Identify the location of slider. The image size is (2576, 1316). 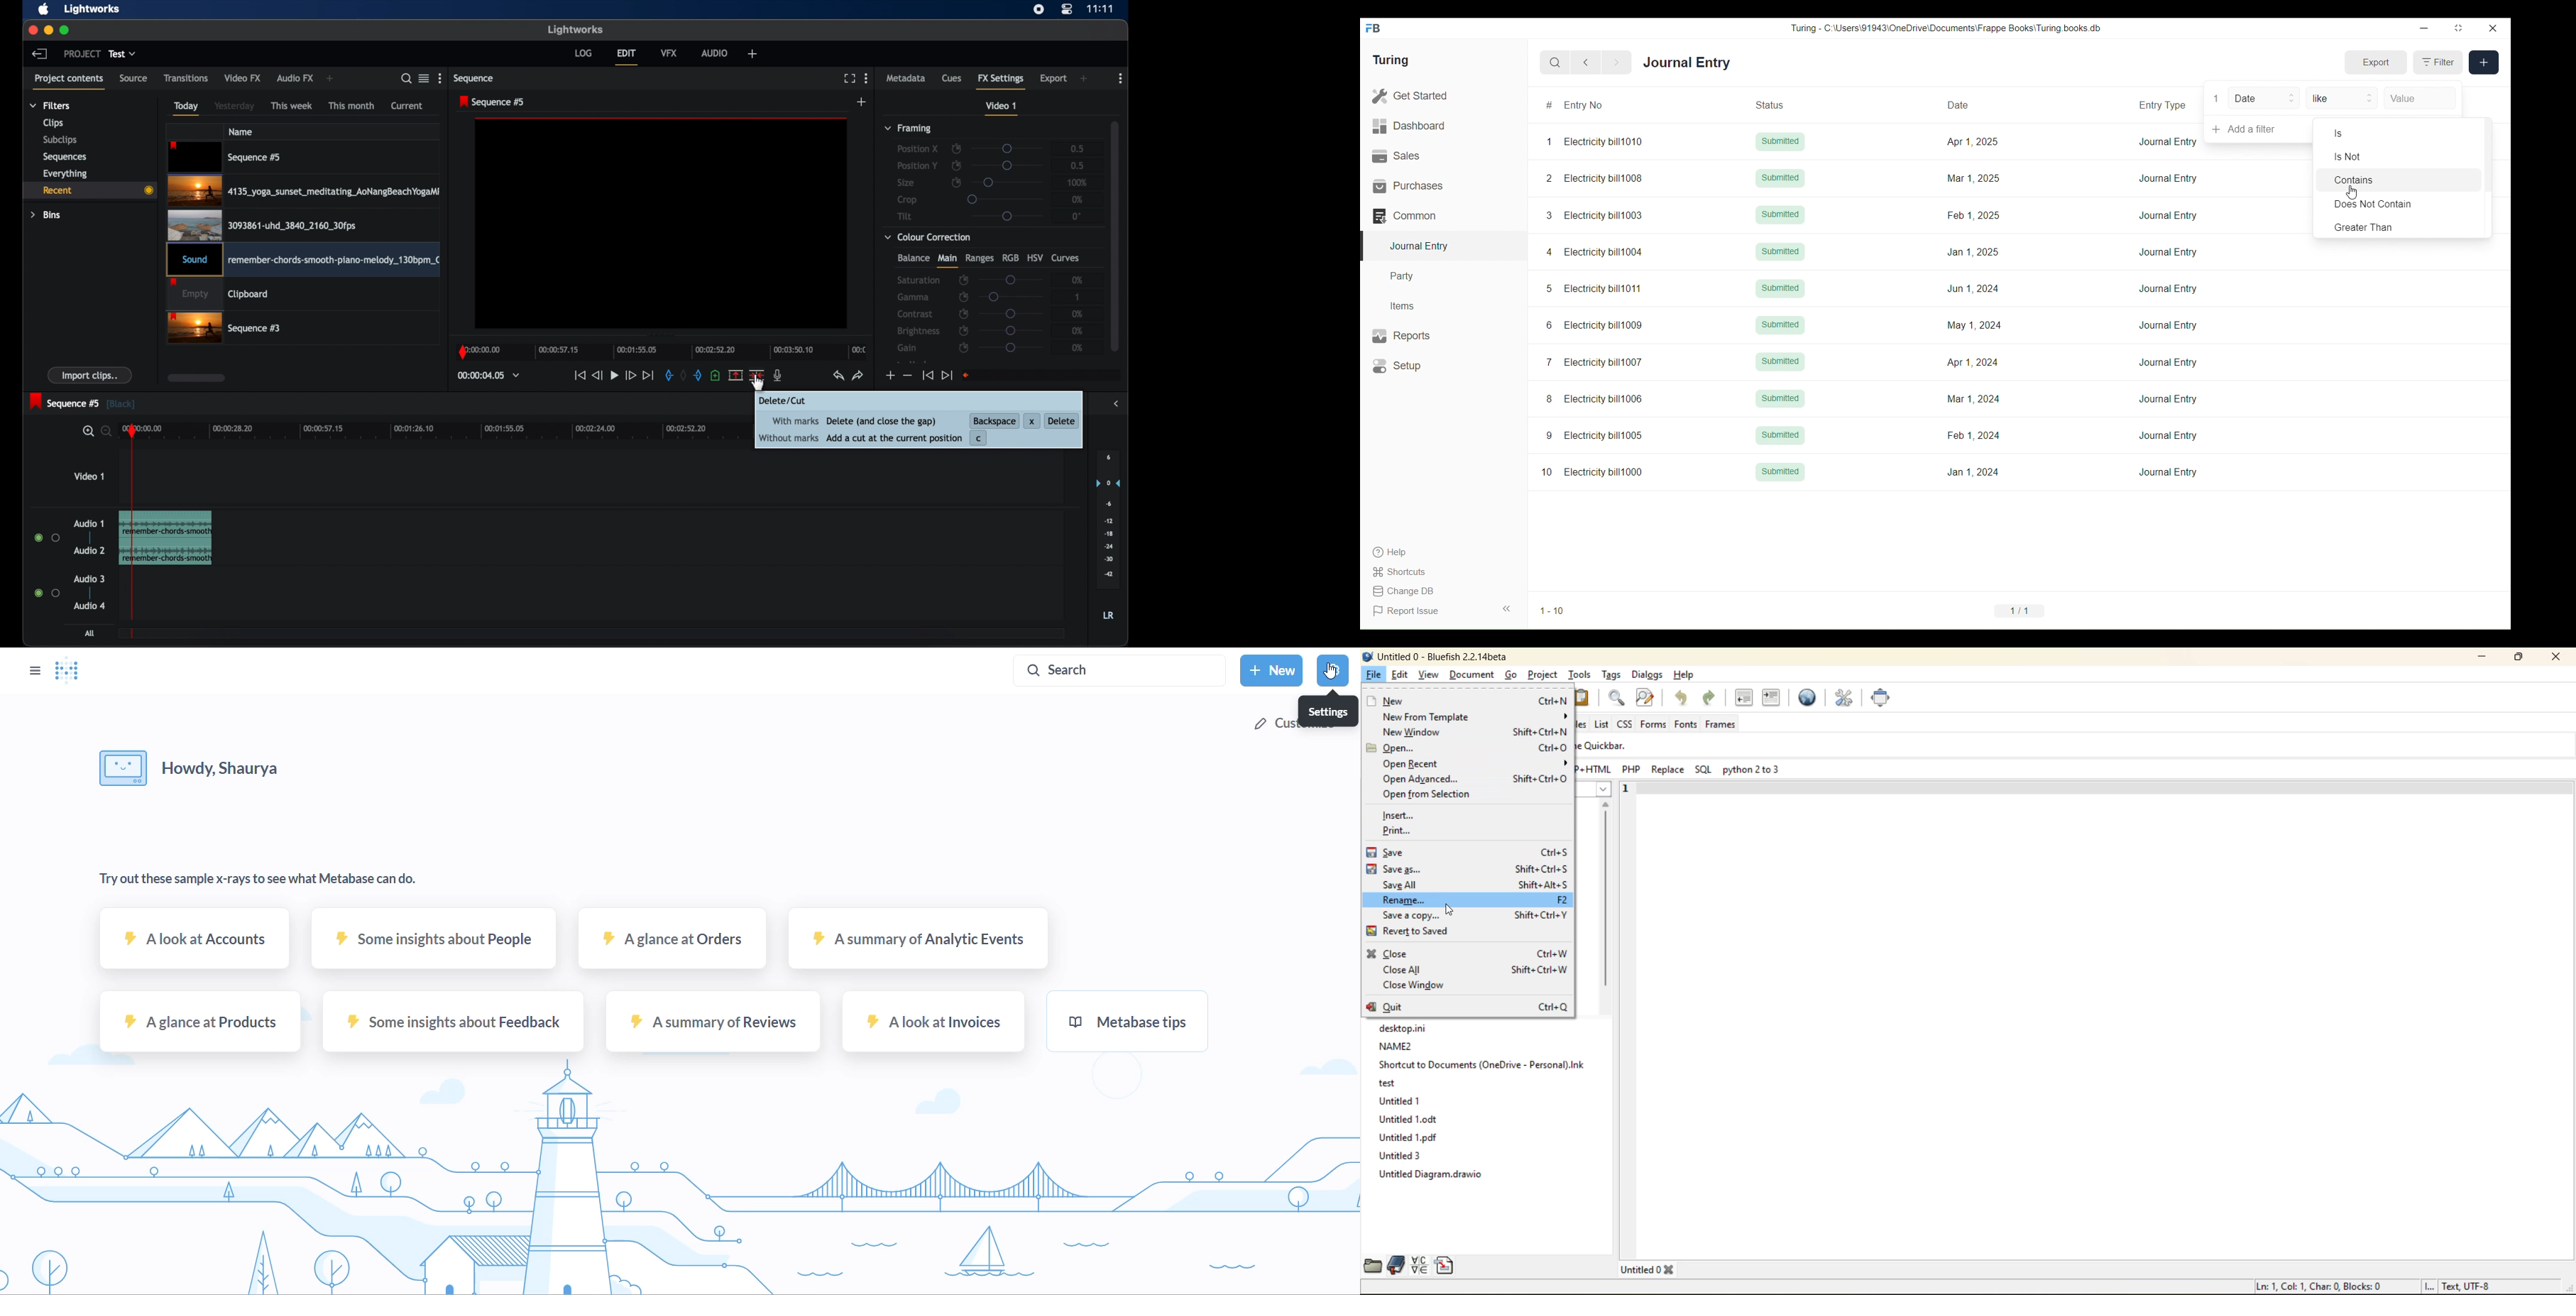
(1011, 330).